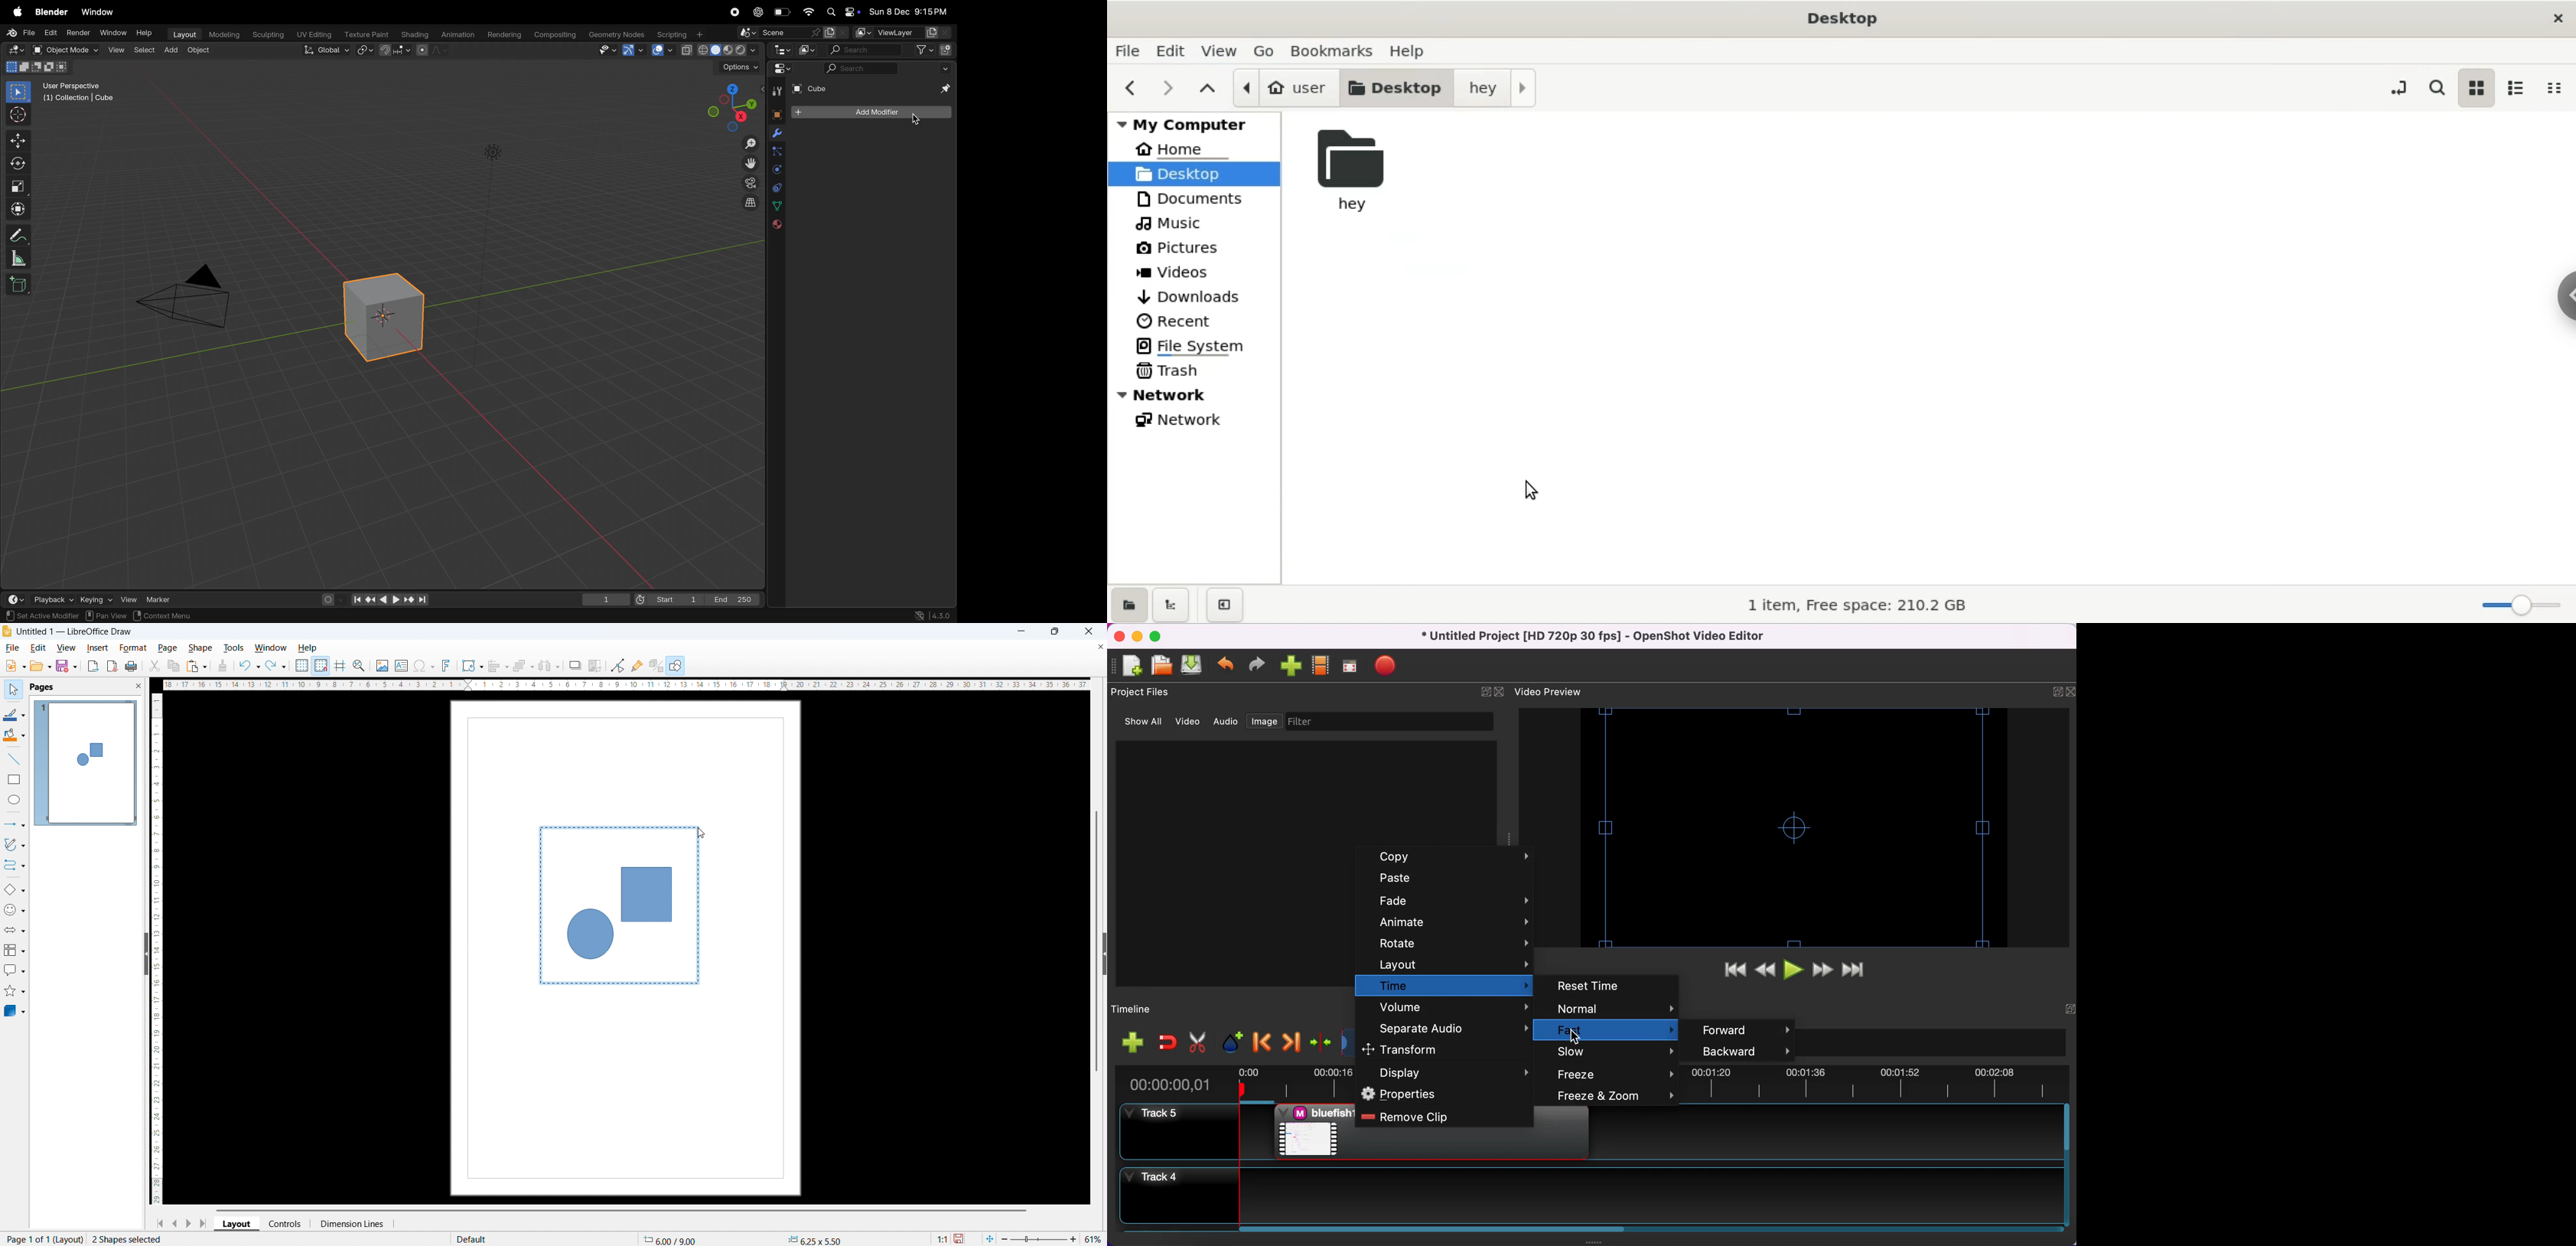  What do you see at coordinates (146, 50) in the screenshot?
I see `select` at bounding box center [146, 50].